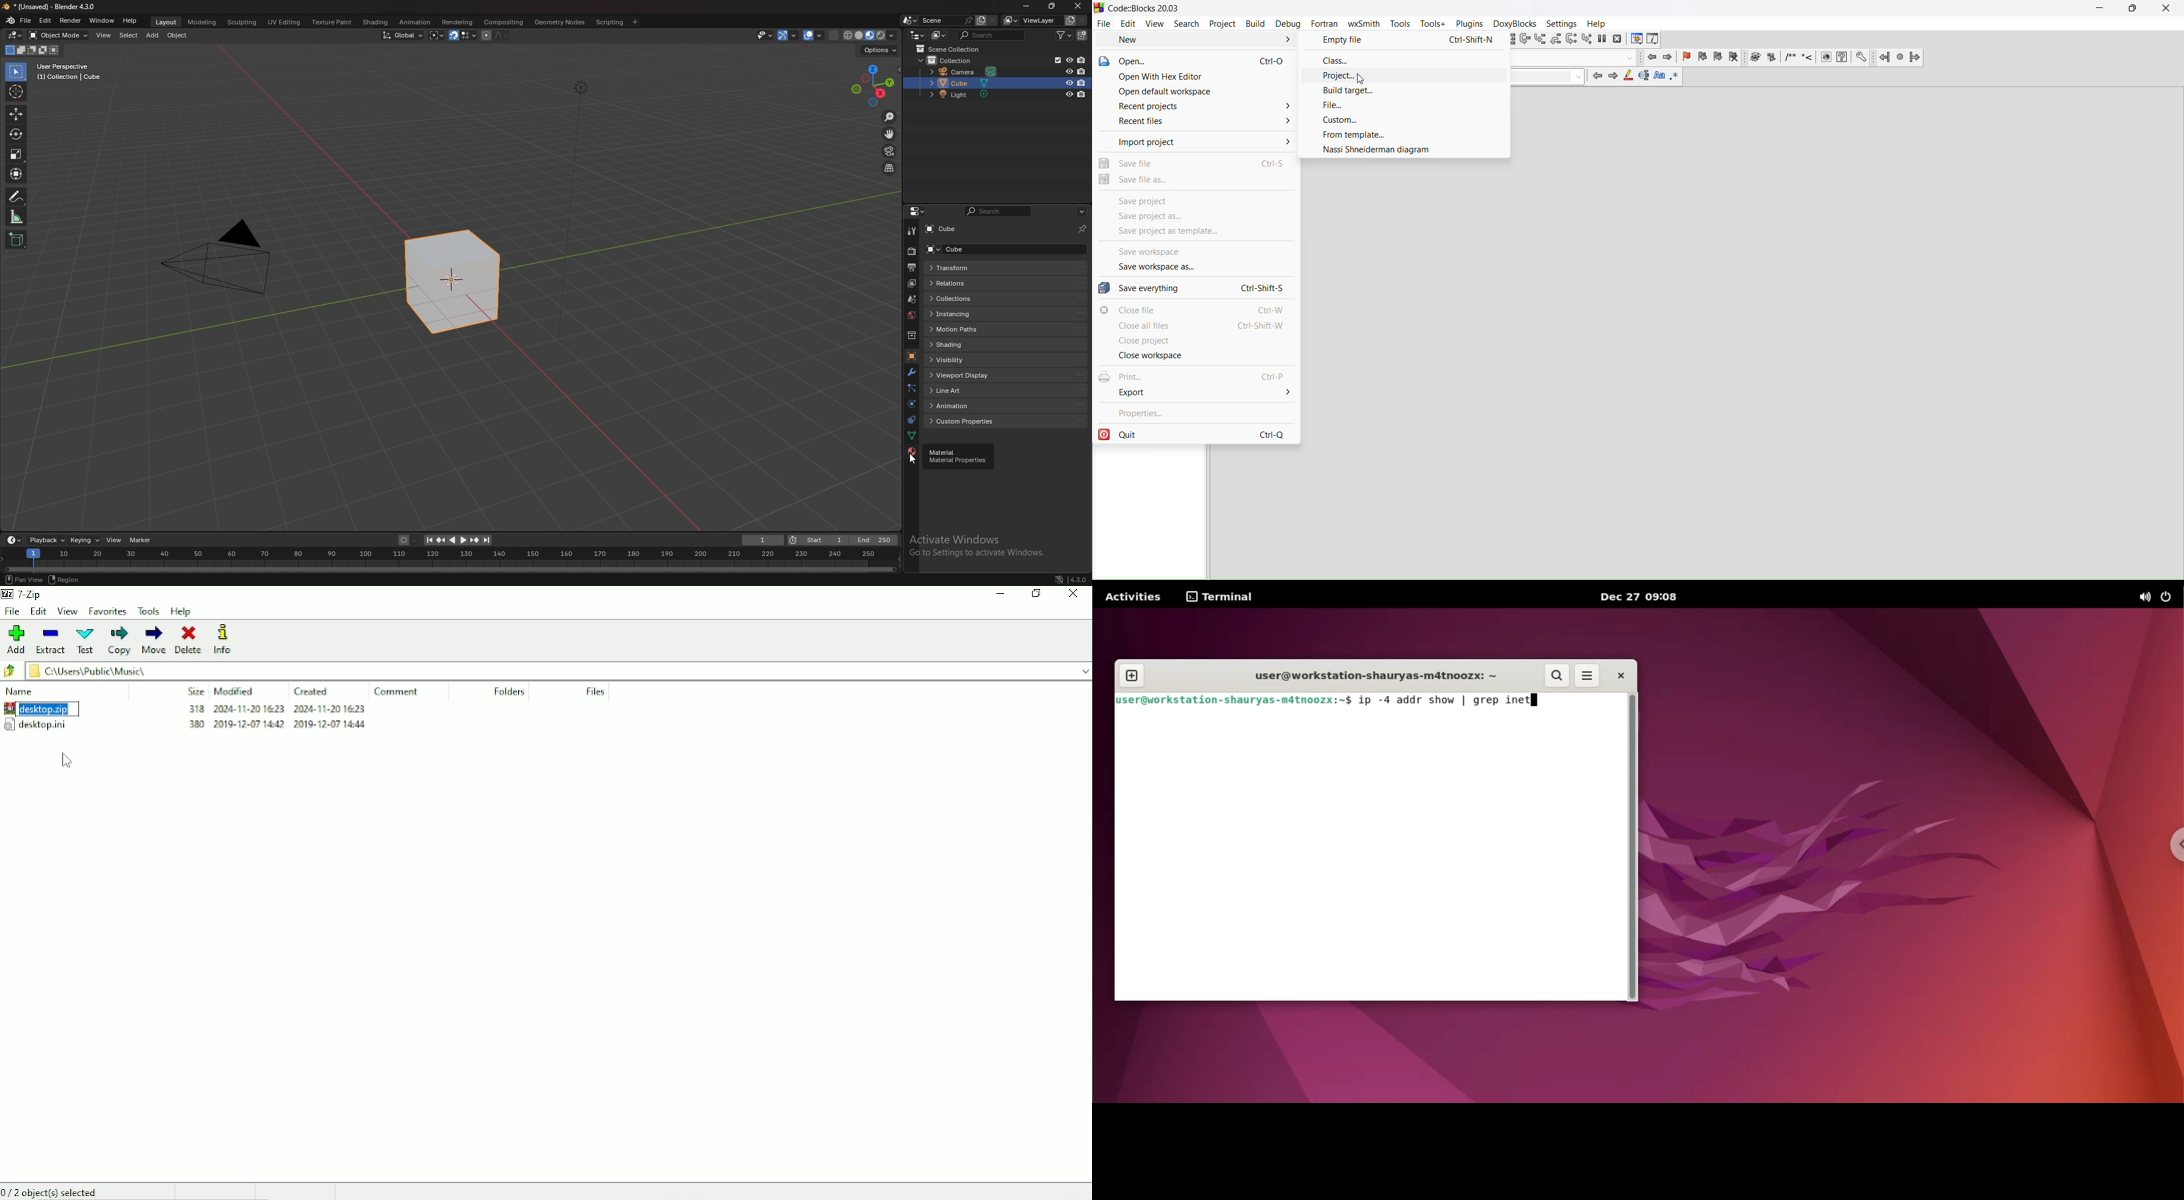 The height and width of the screenshot is (1204, 2184). What do you see at coordinates (1443, 700) in the screenshot?
I see `ip -4 addr show | grep inet` at bounding box center [1443, 700].